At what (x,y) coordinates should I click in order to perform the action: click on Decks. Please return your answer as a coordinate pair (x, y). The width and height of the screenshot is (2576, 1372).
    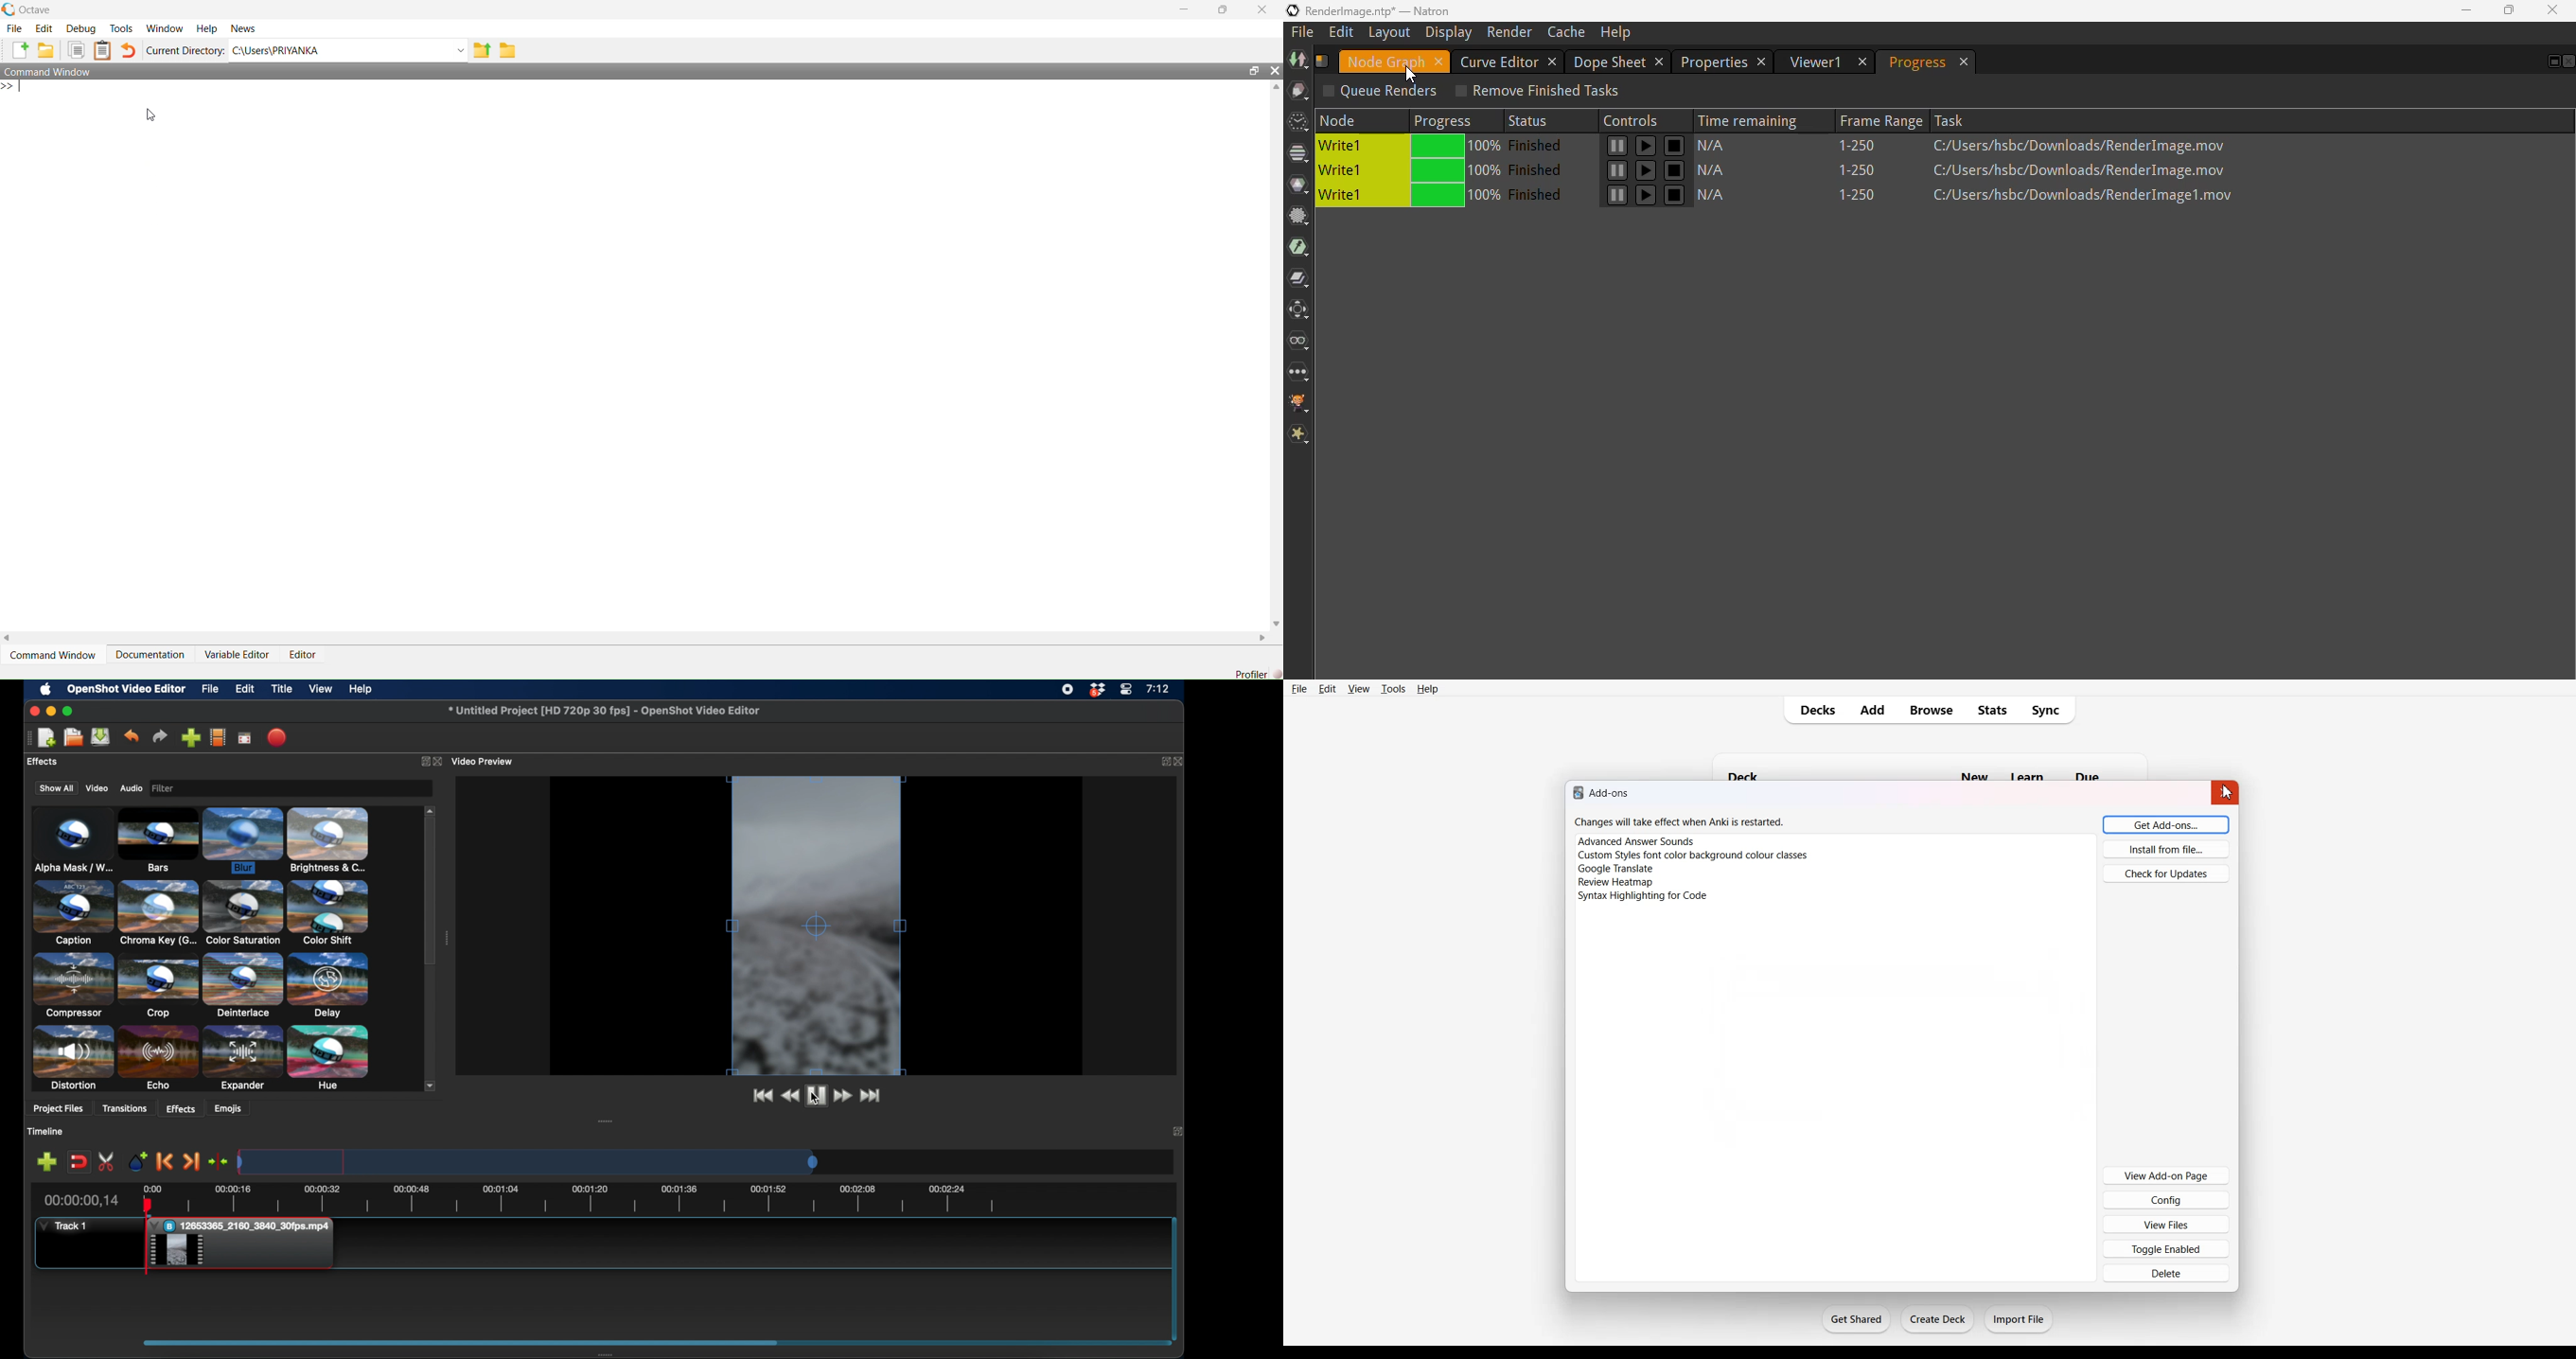
    Looking at the image, I should click on (1813, 710).